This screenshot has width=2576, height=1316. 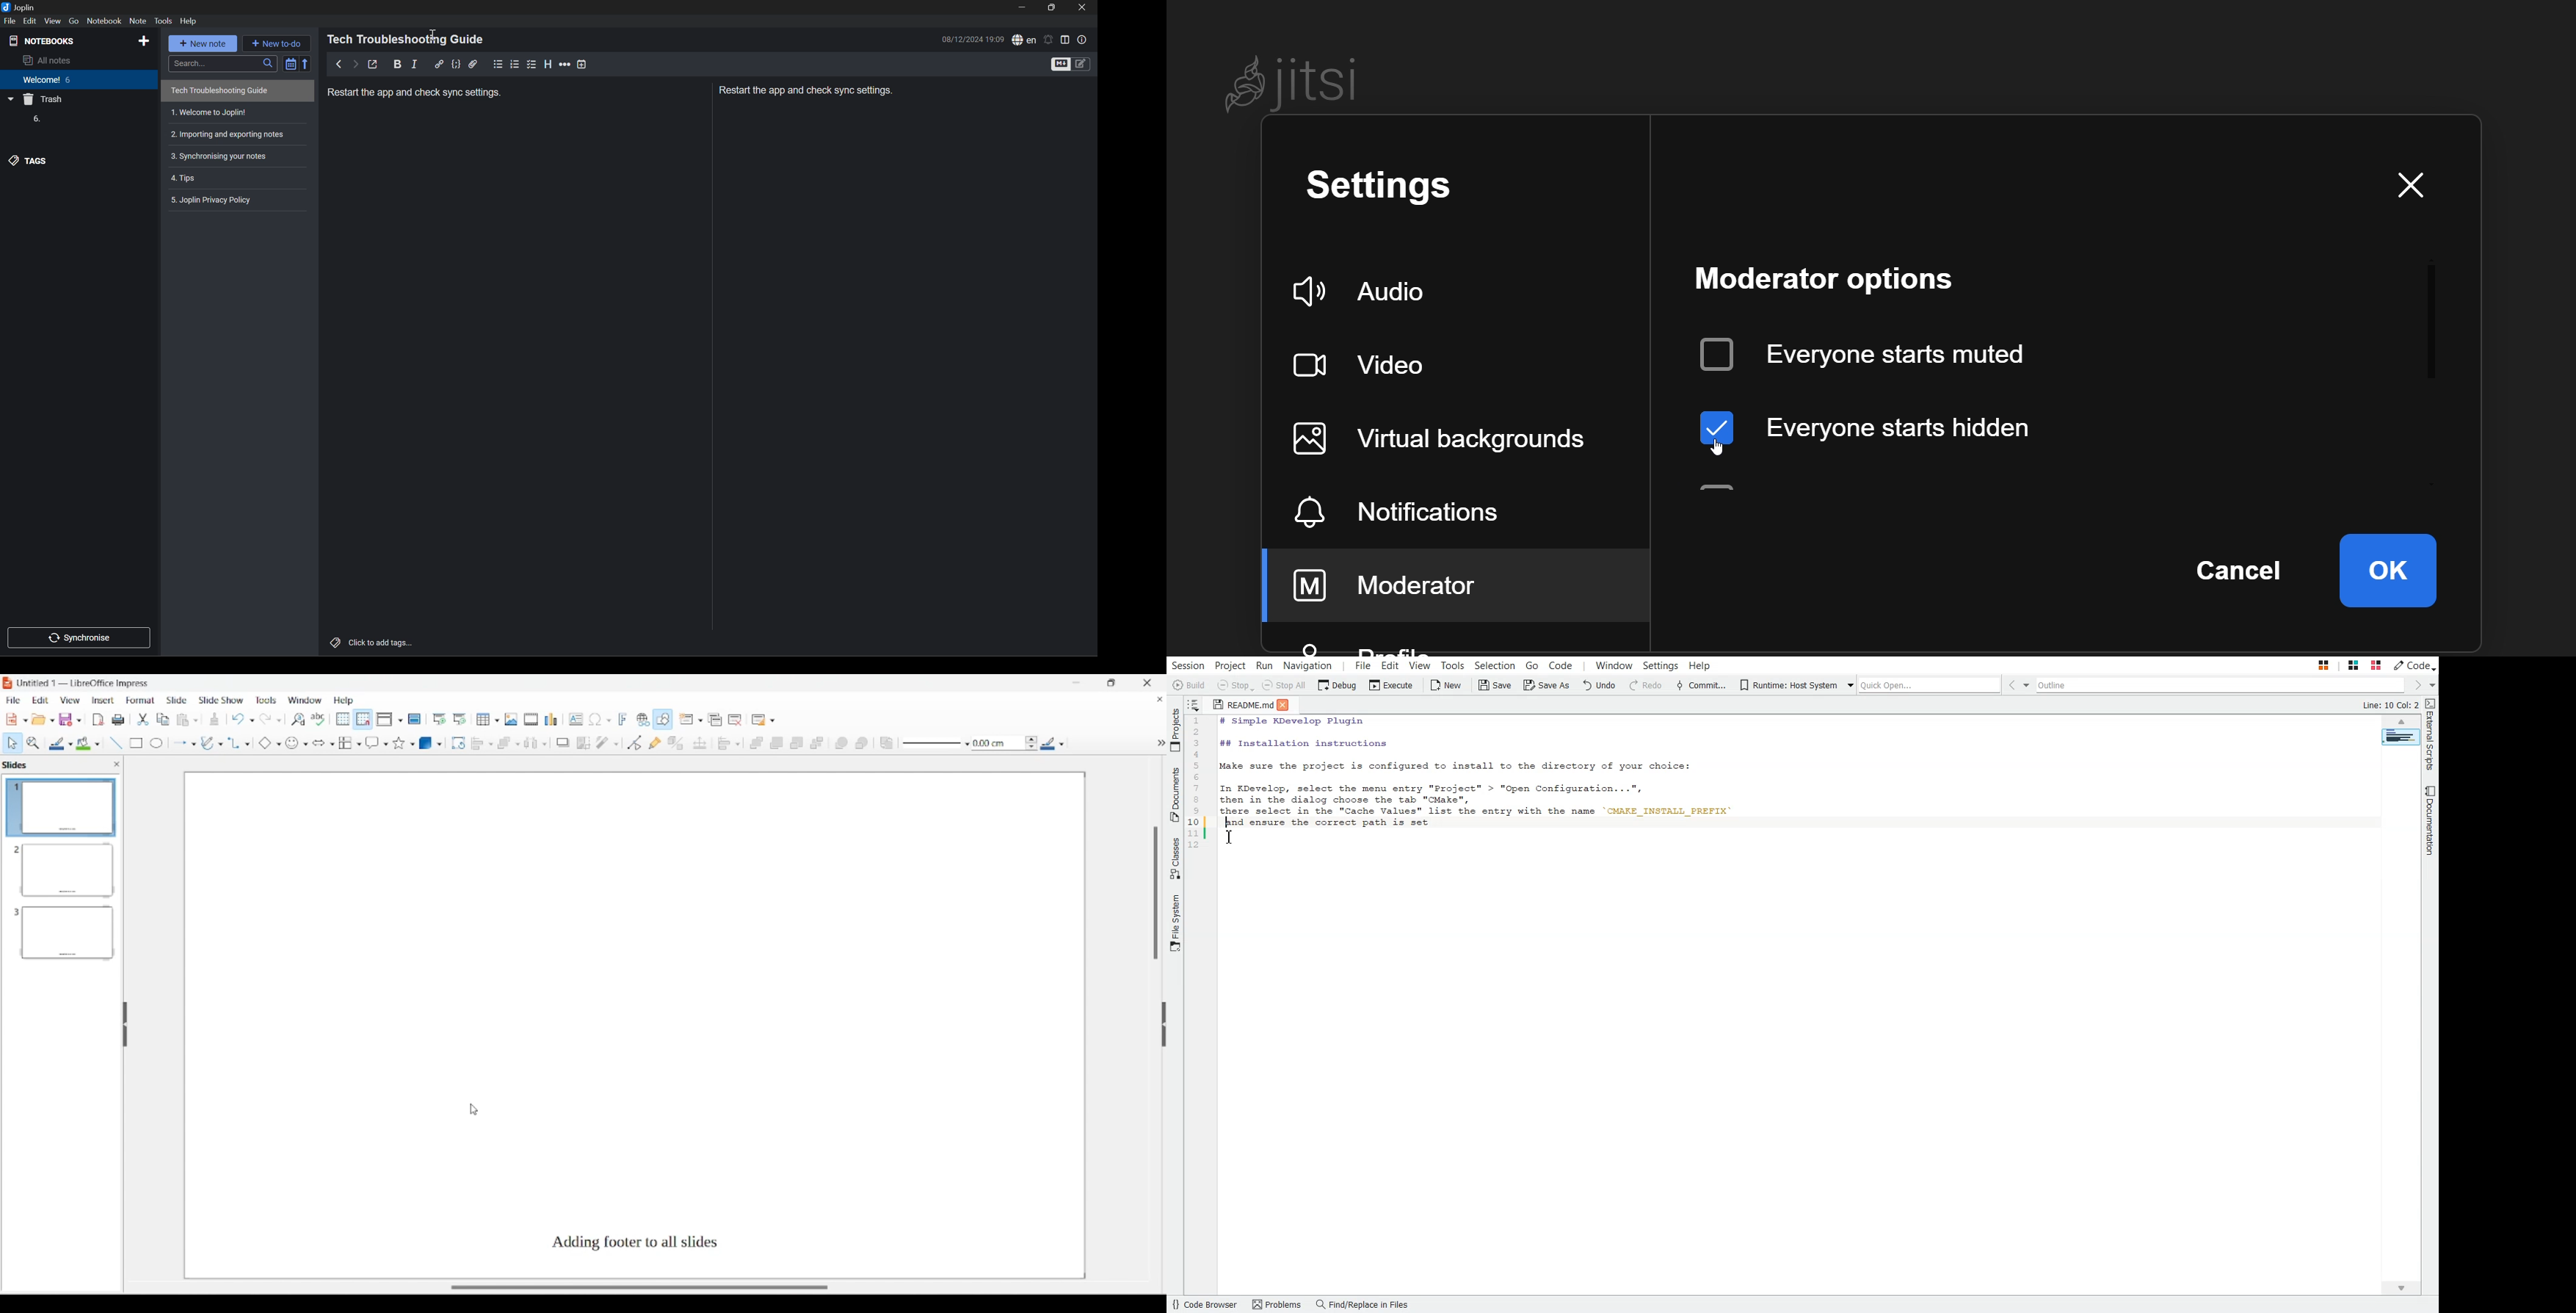 I want to click on New note, so click(x=205, y=44).